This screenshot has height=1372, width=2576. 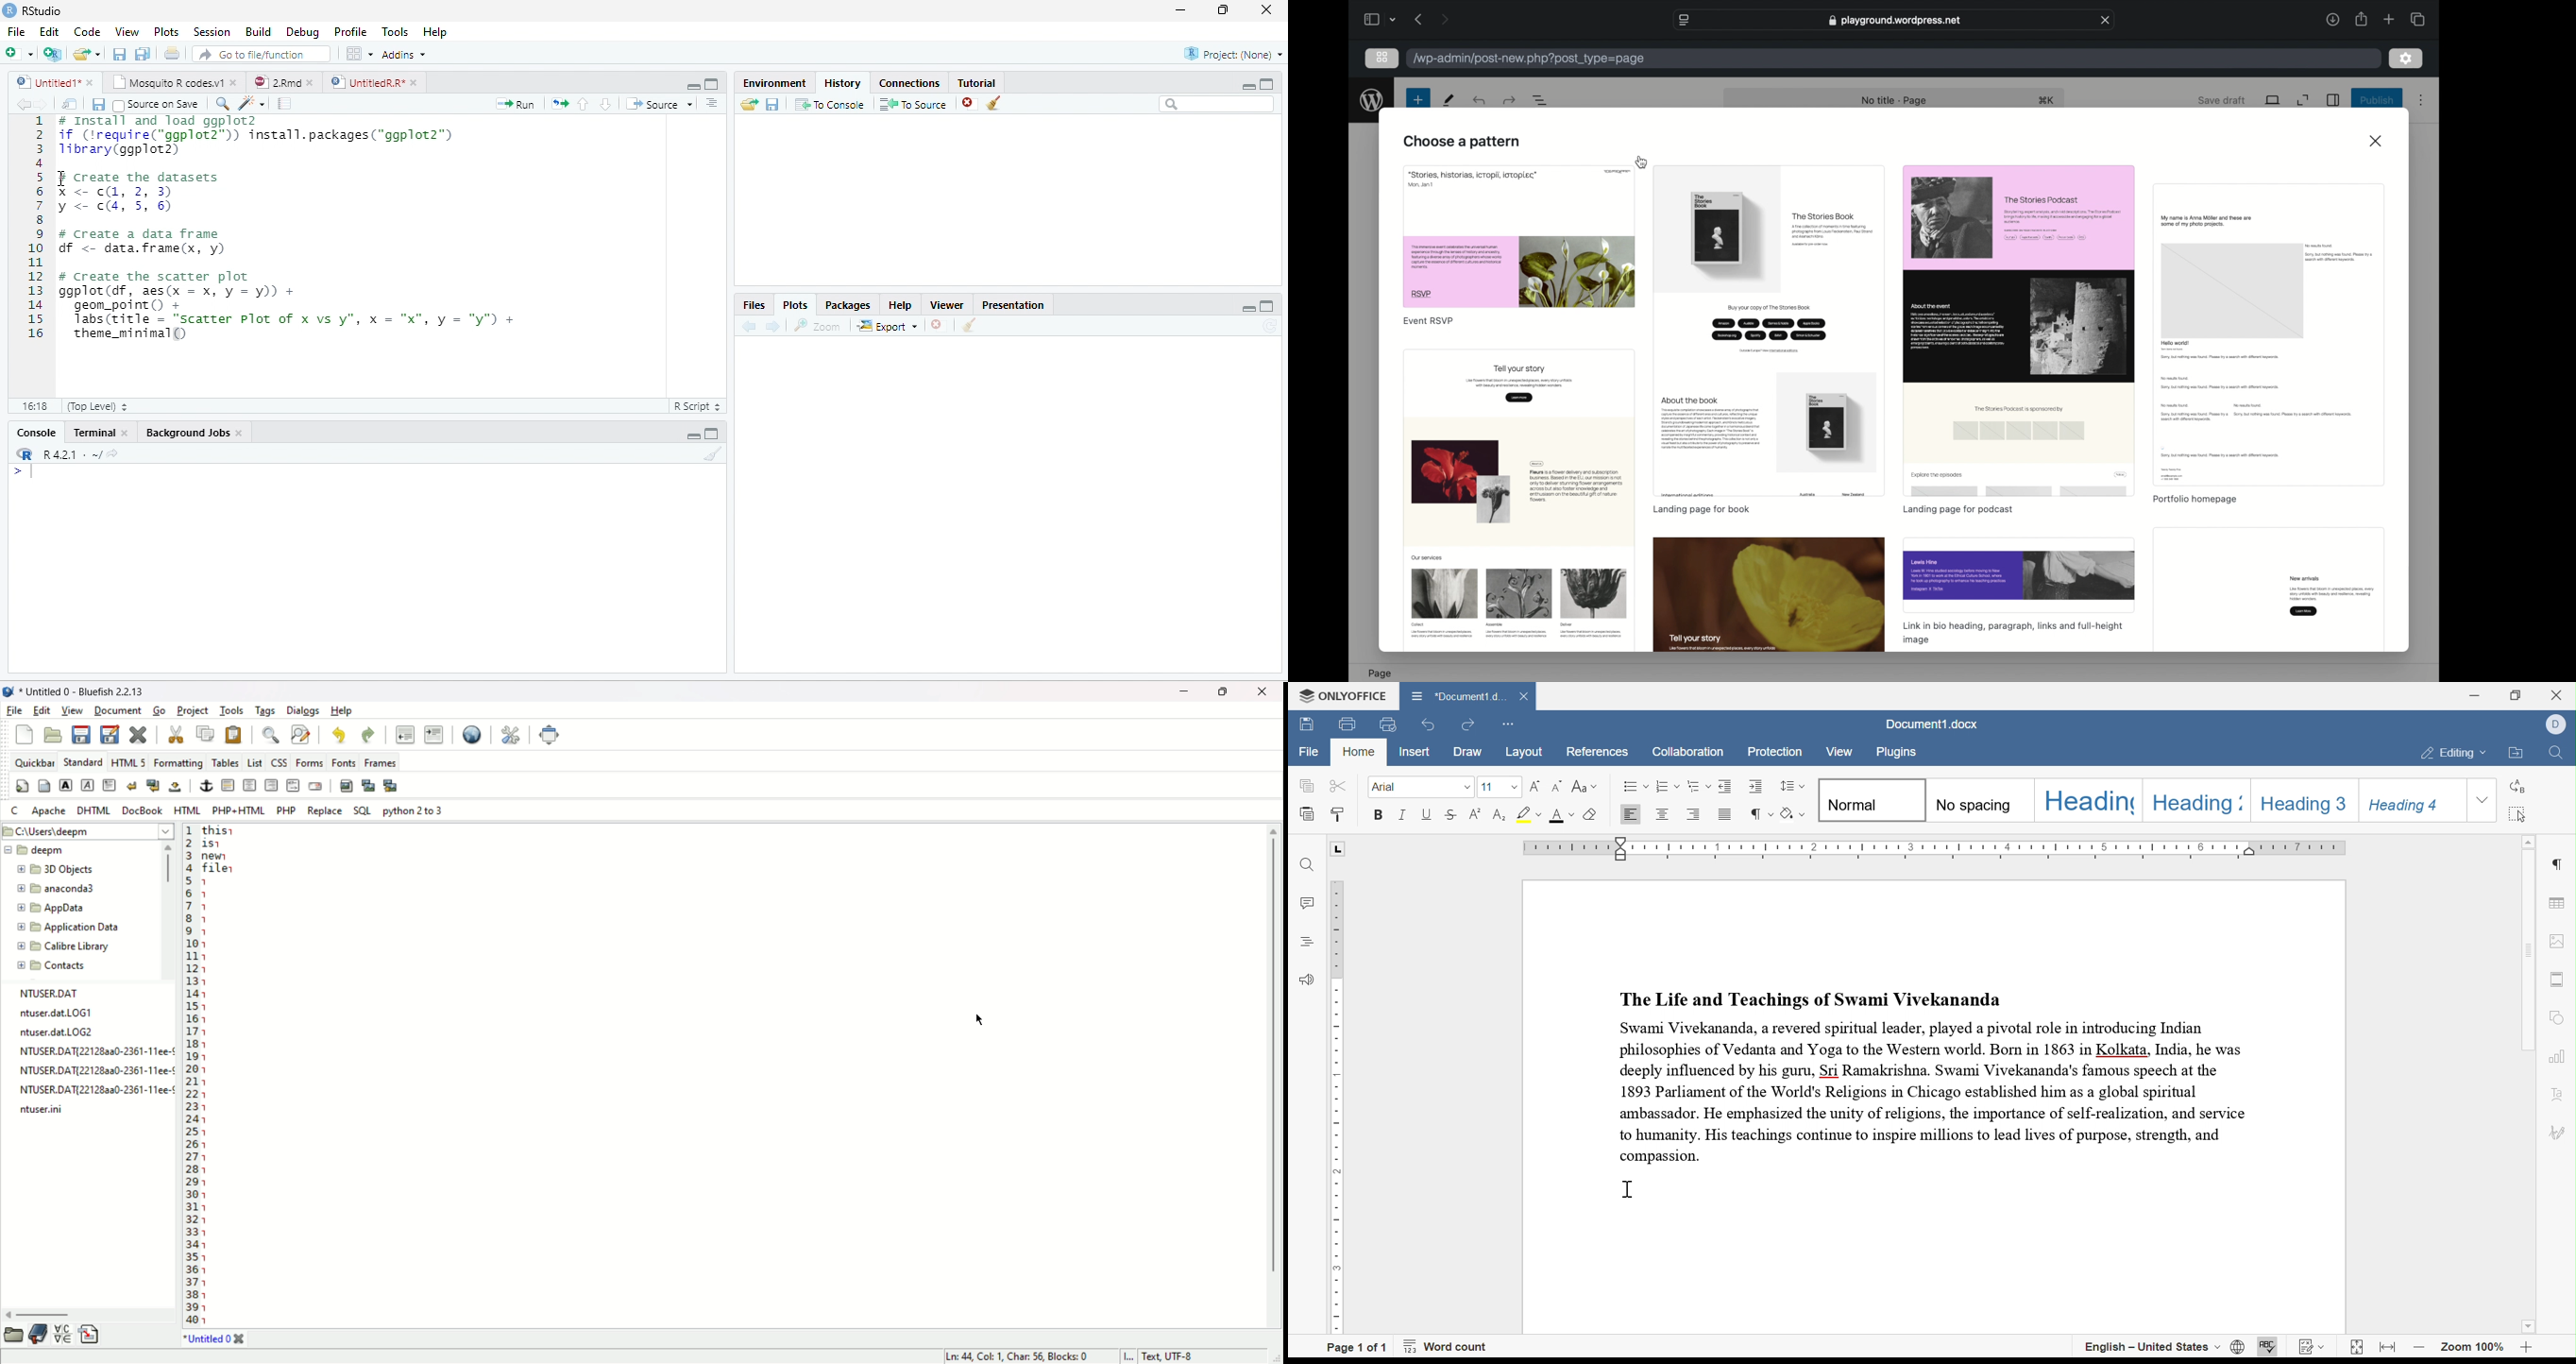 I want to click on show tab overview, so click(x=2417, y=19).